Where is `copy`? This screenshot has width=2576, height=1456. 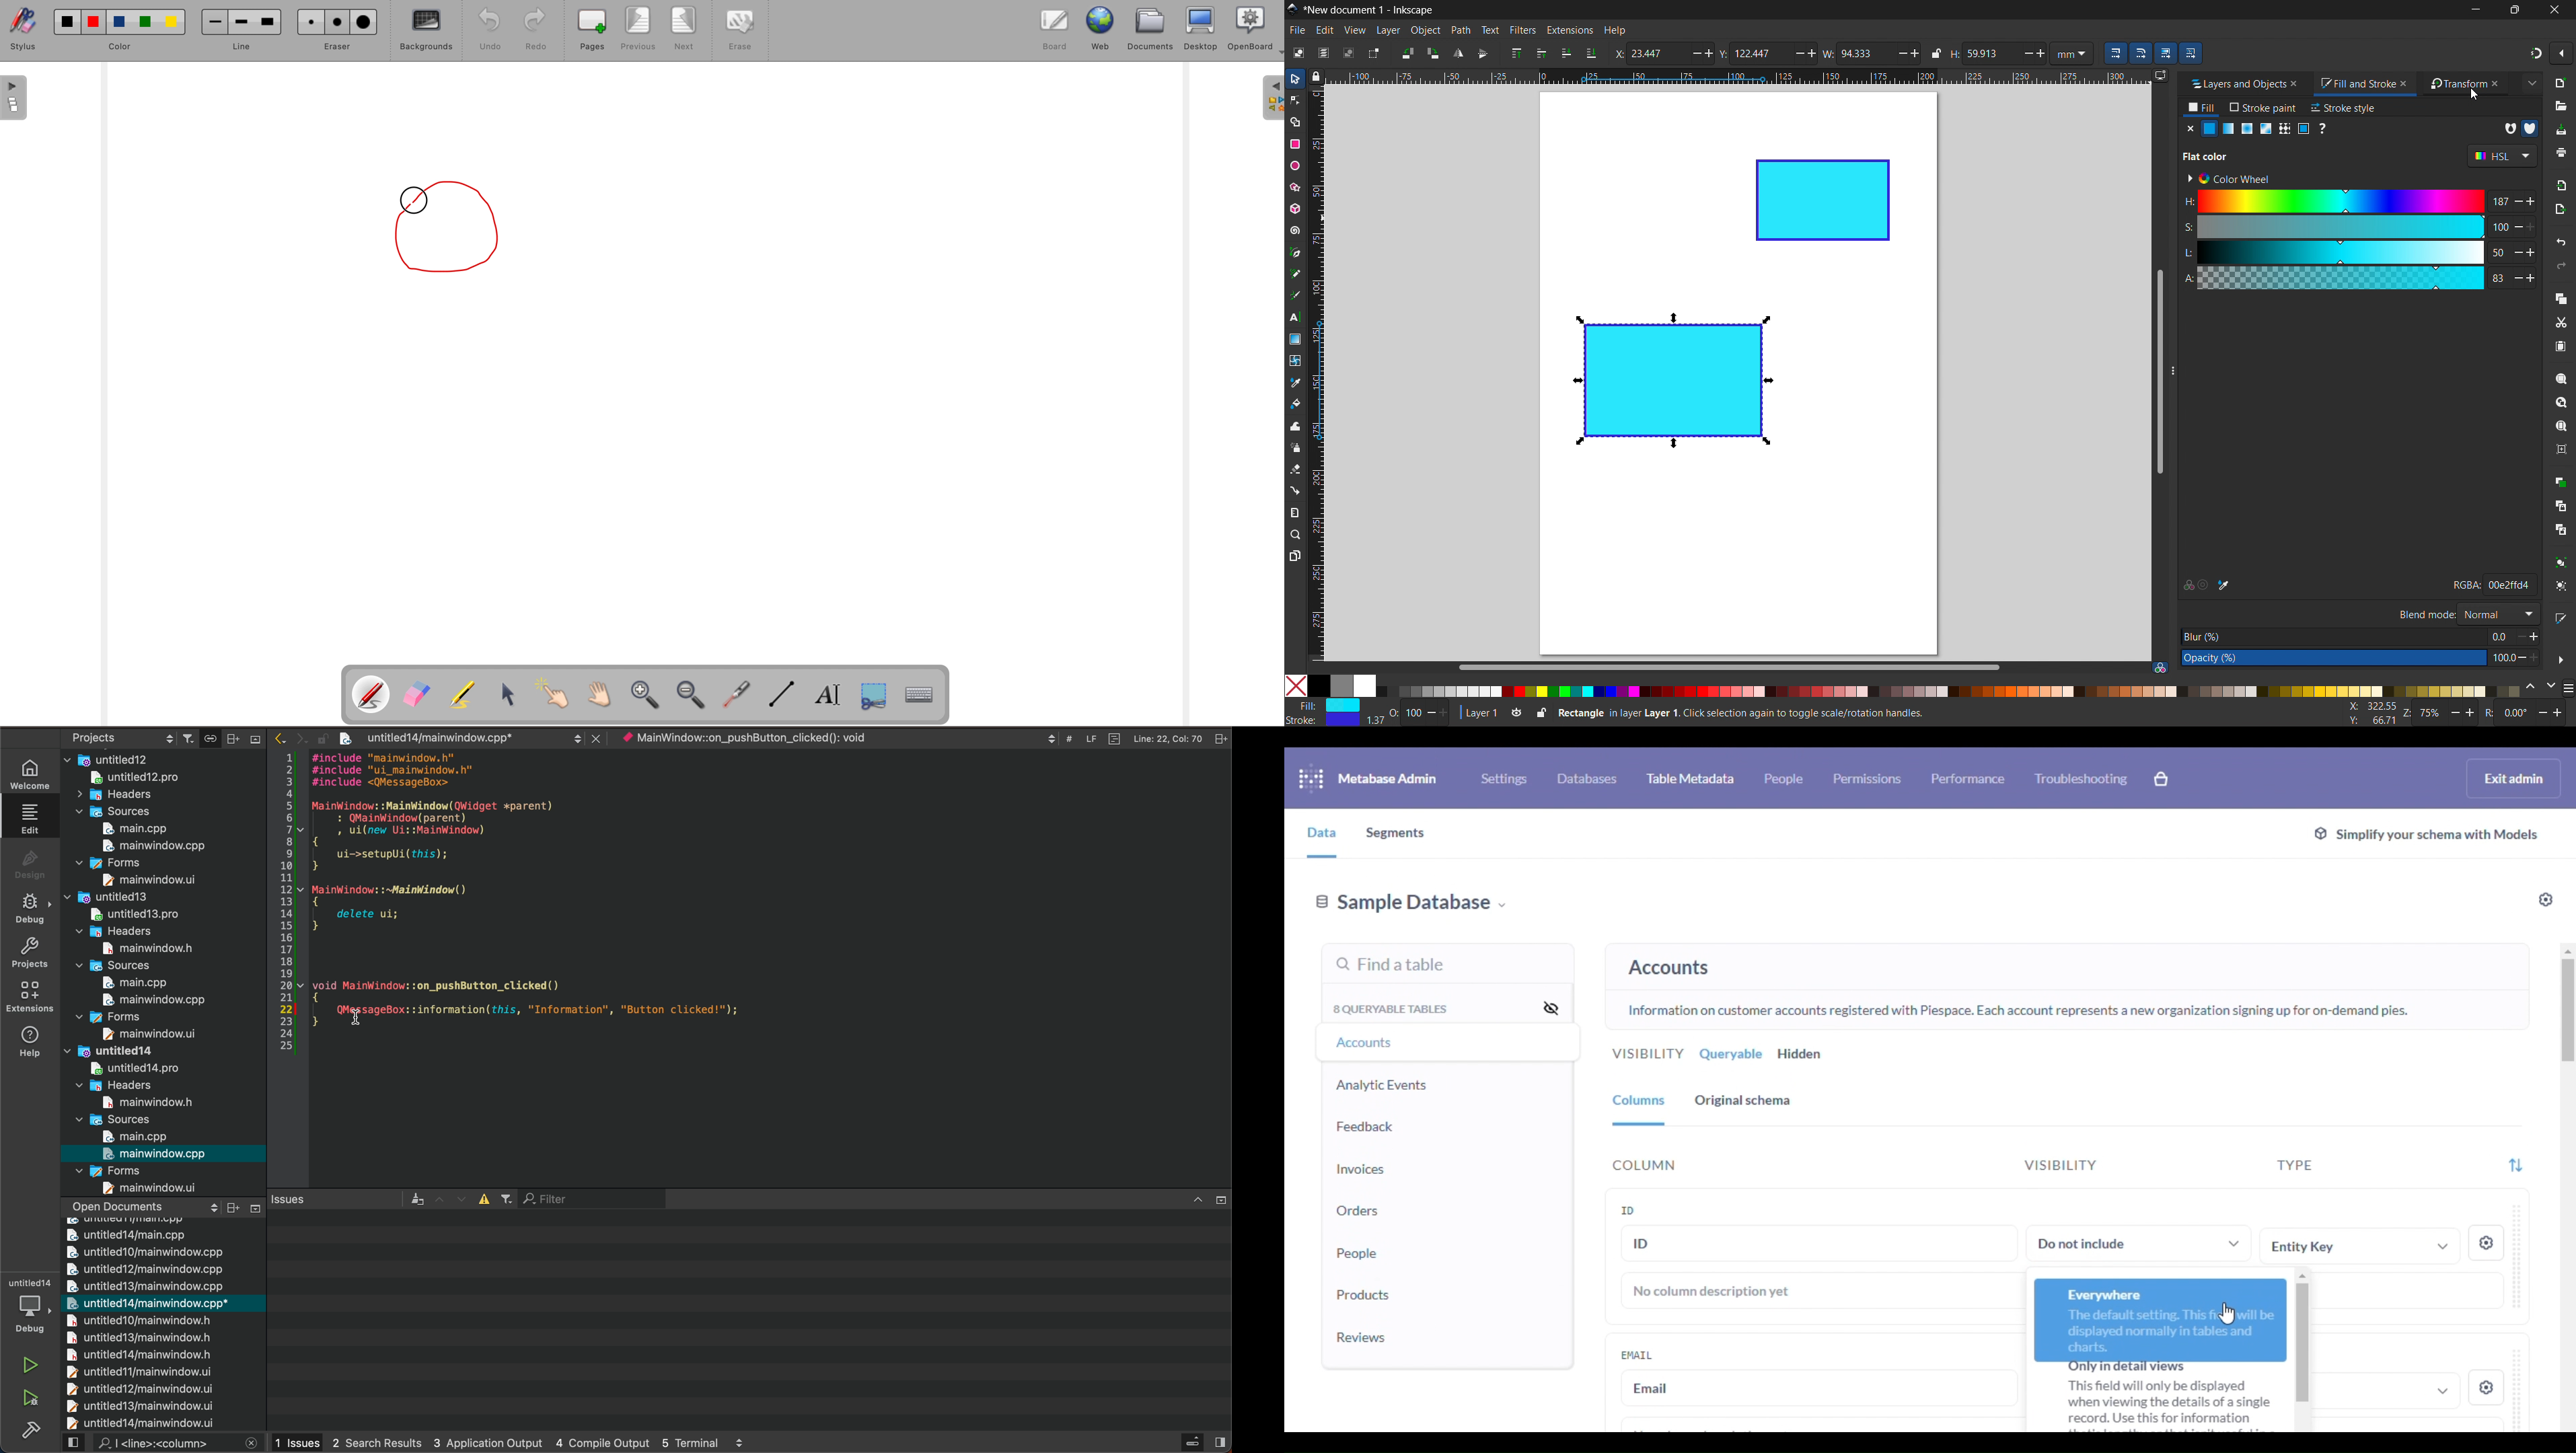 copy is located at coordinates (209, 738).